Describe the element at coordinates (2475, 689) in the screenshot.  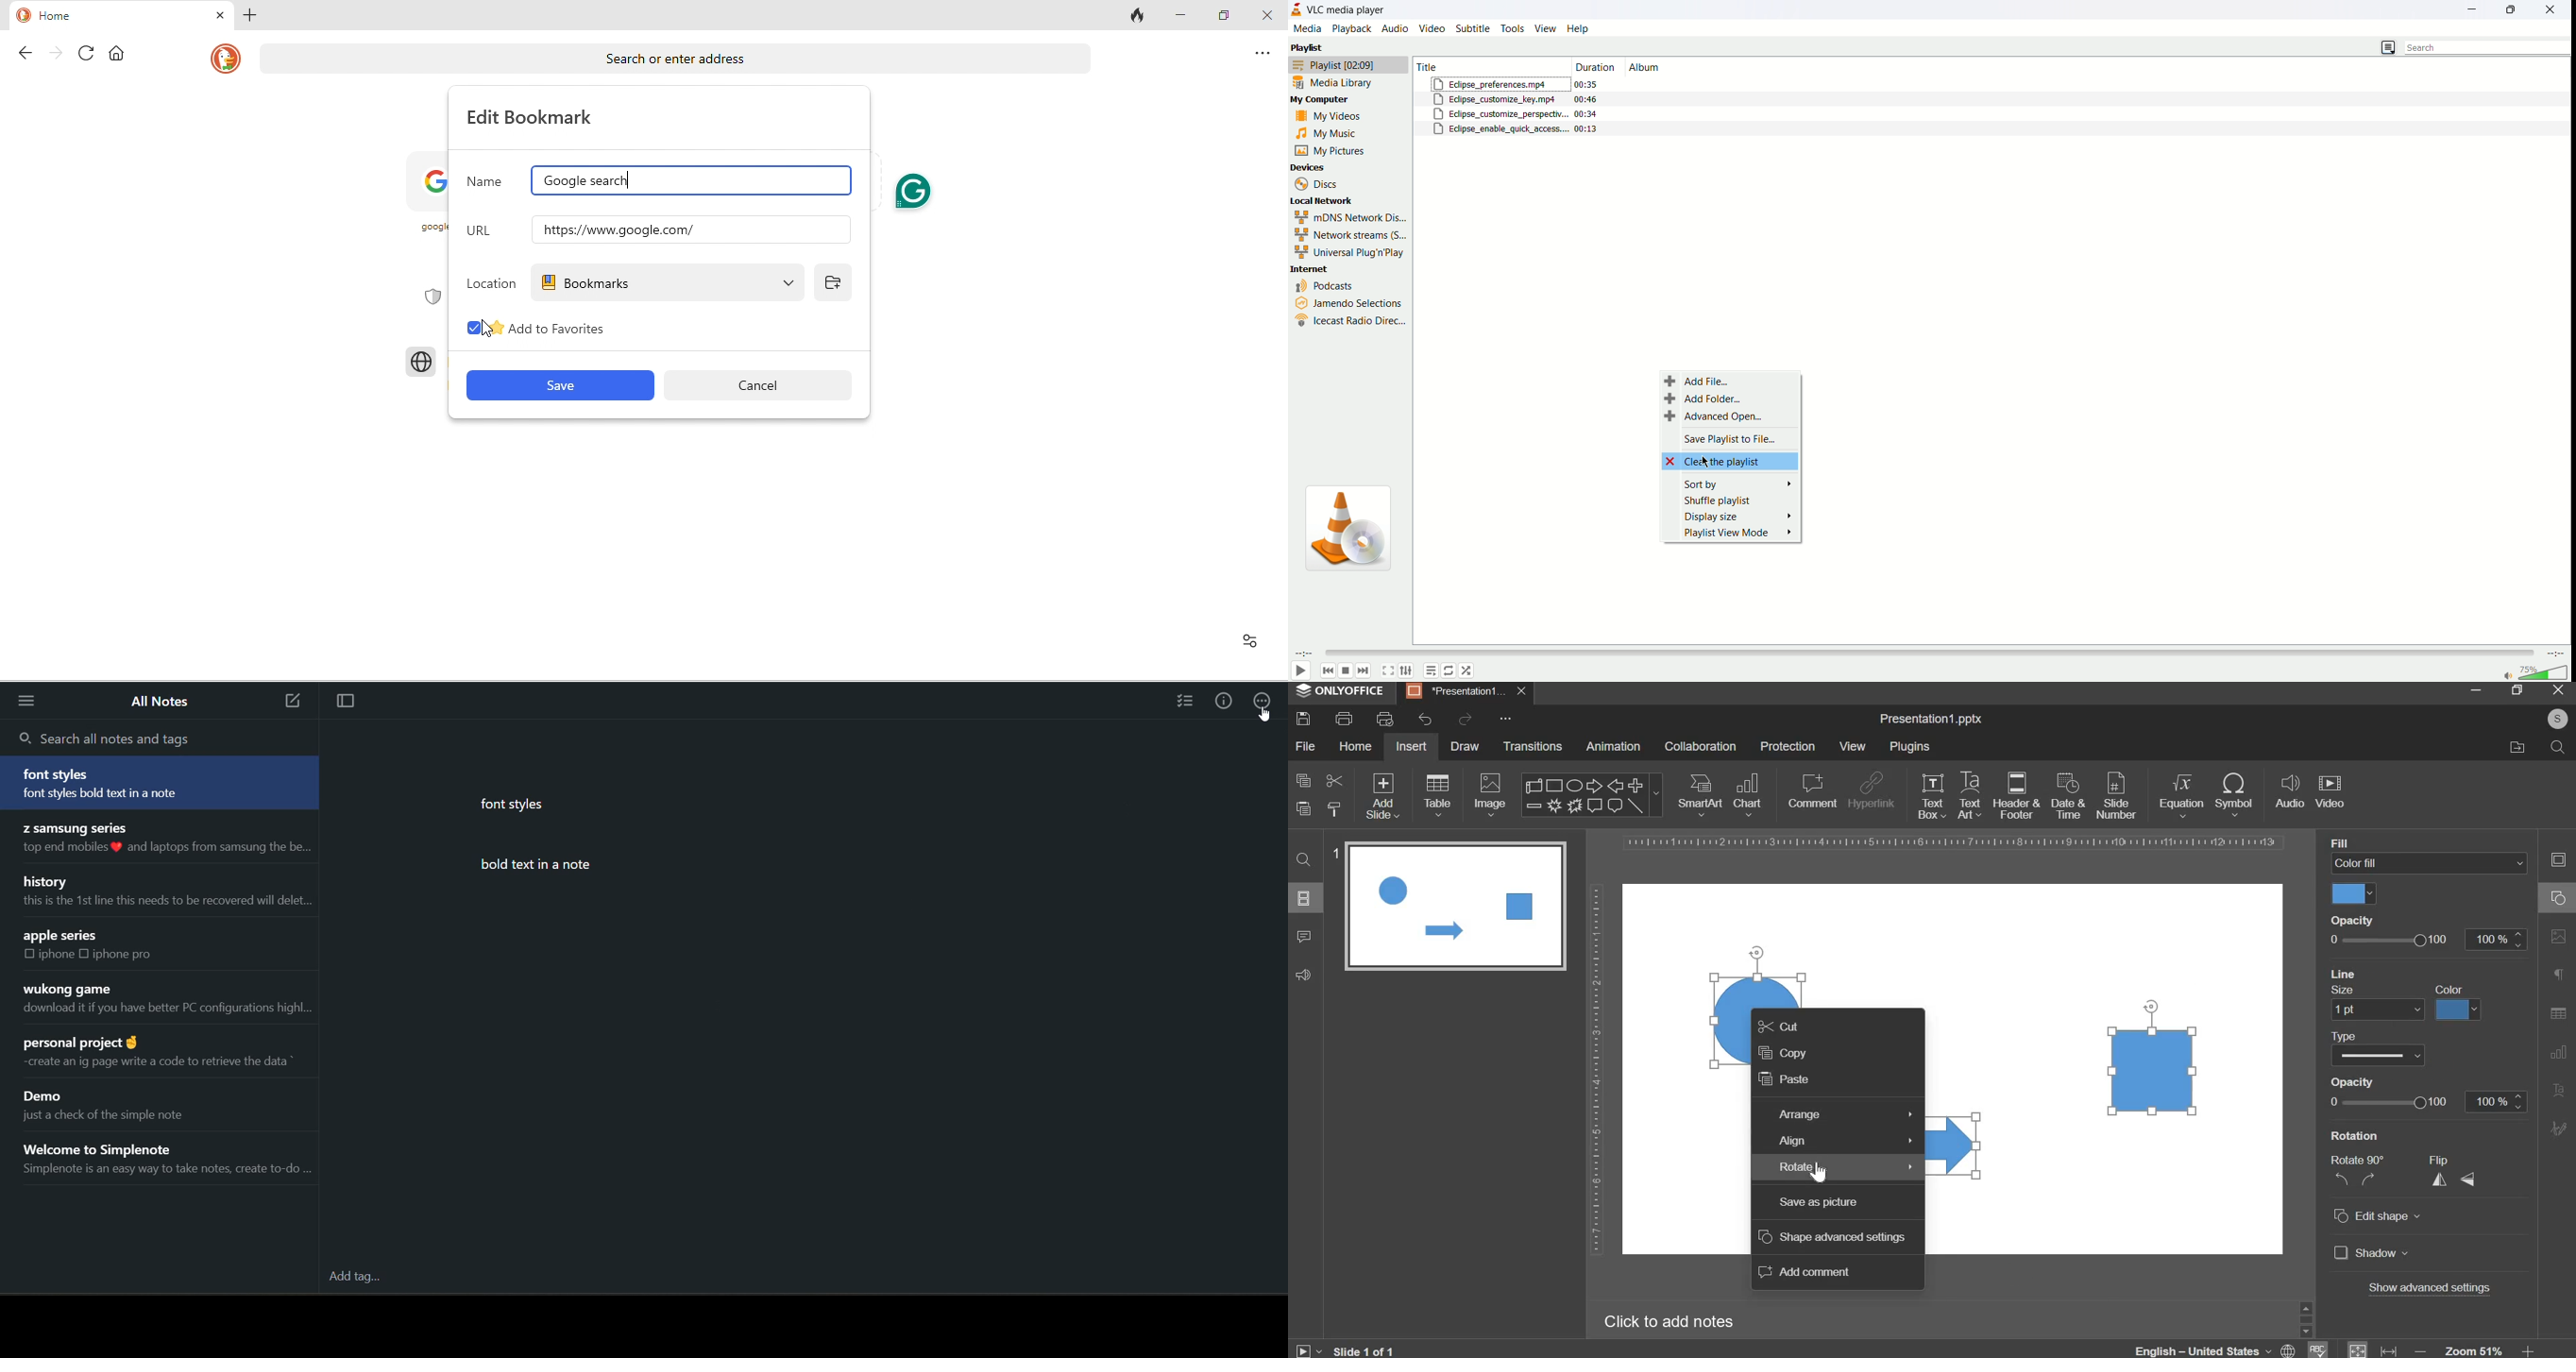
I see `minimize` at that location.